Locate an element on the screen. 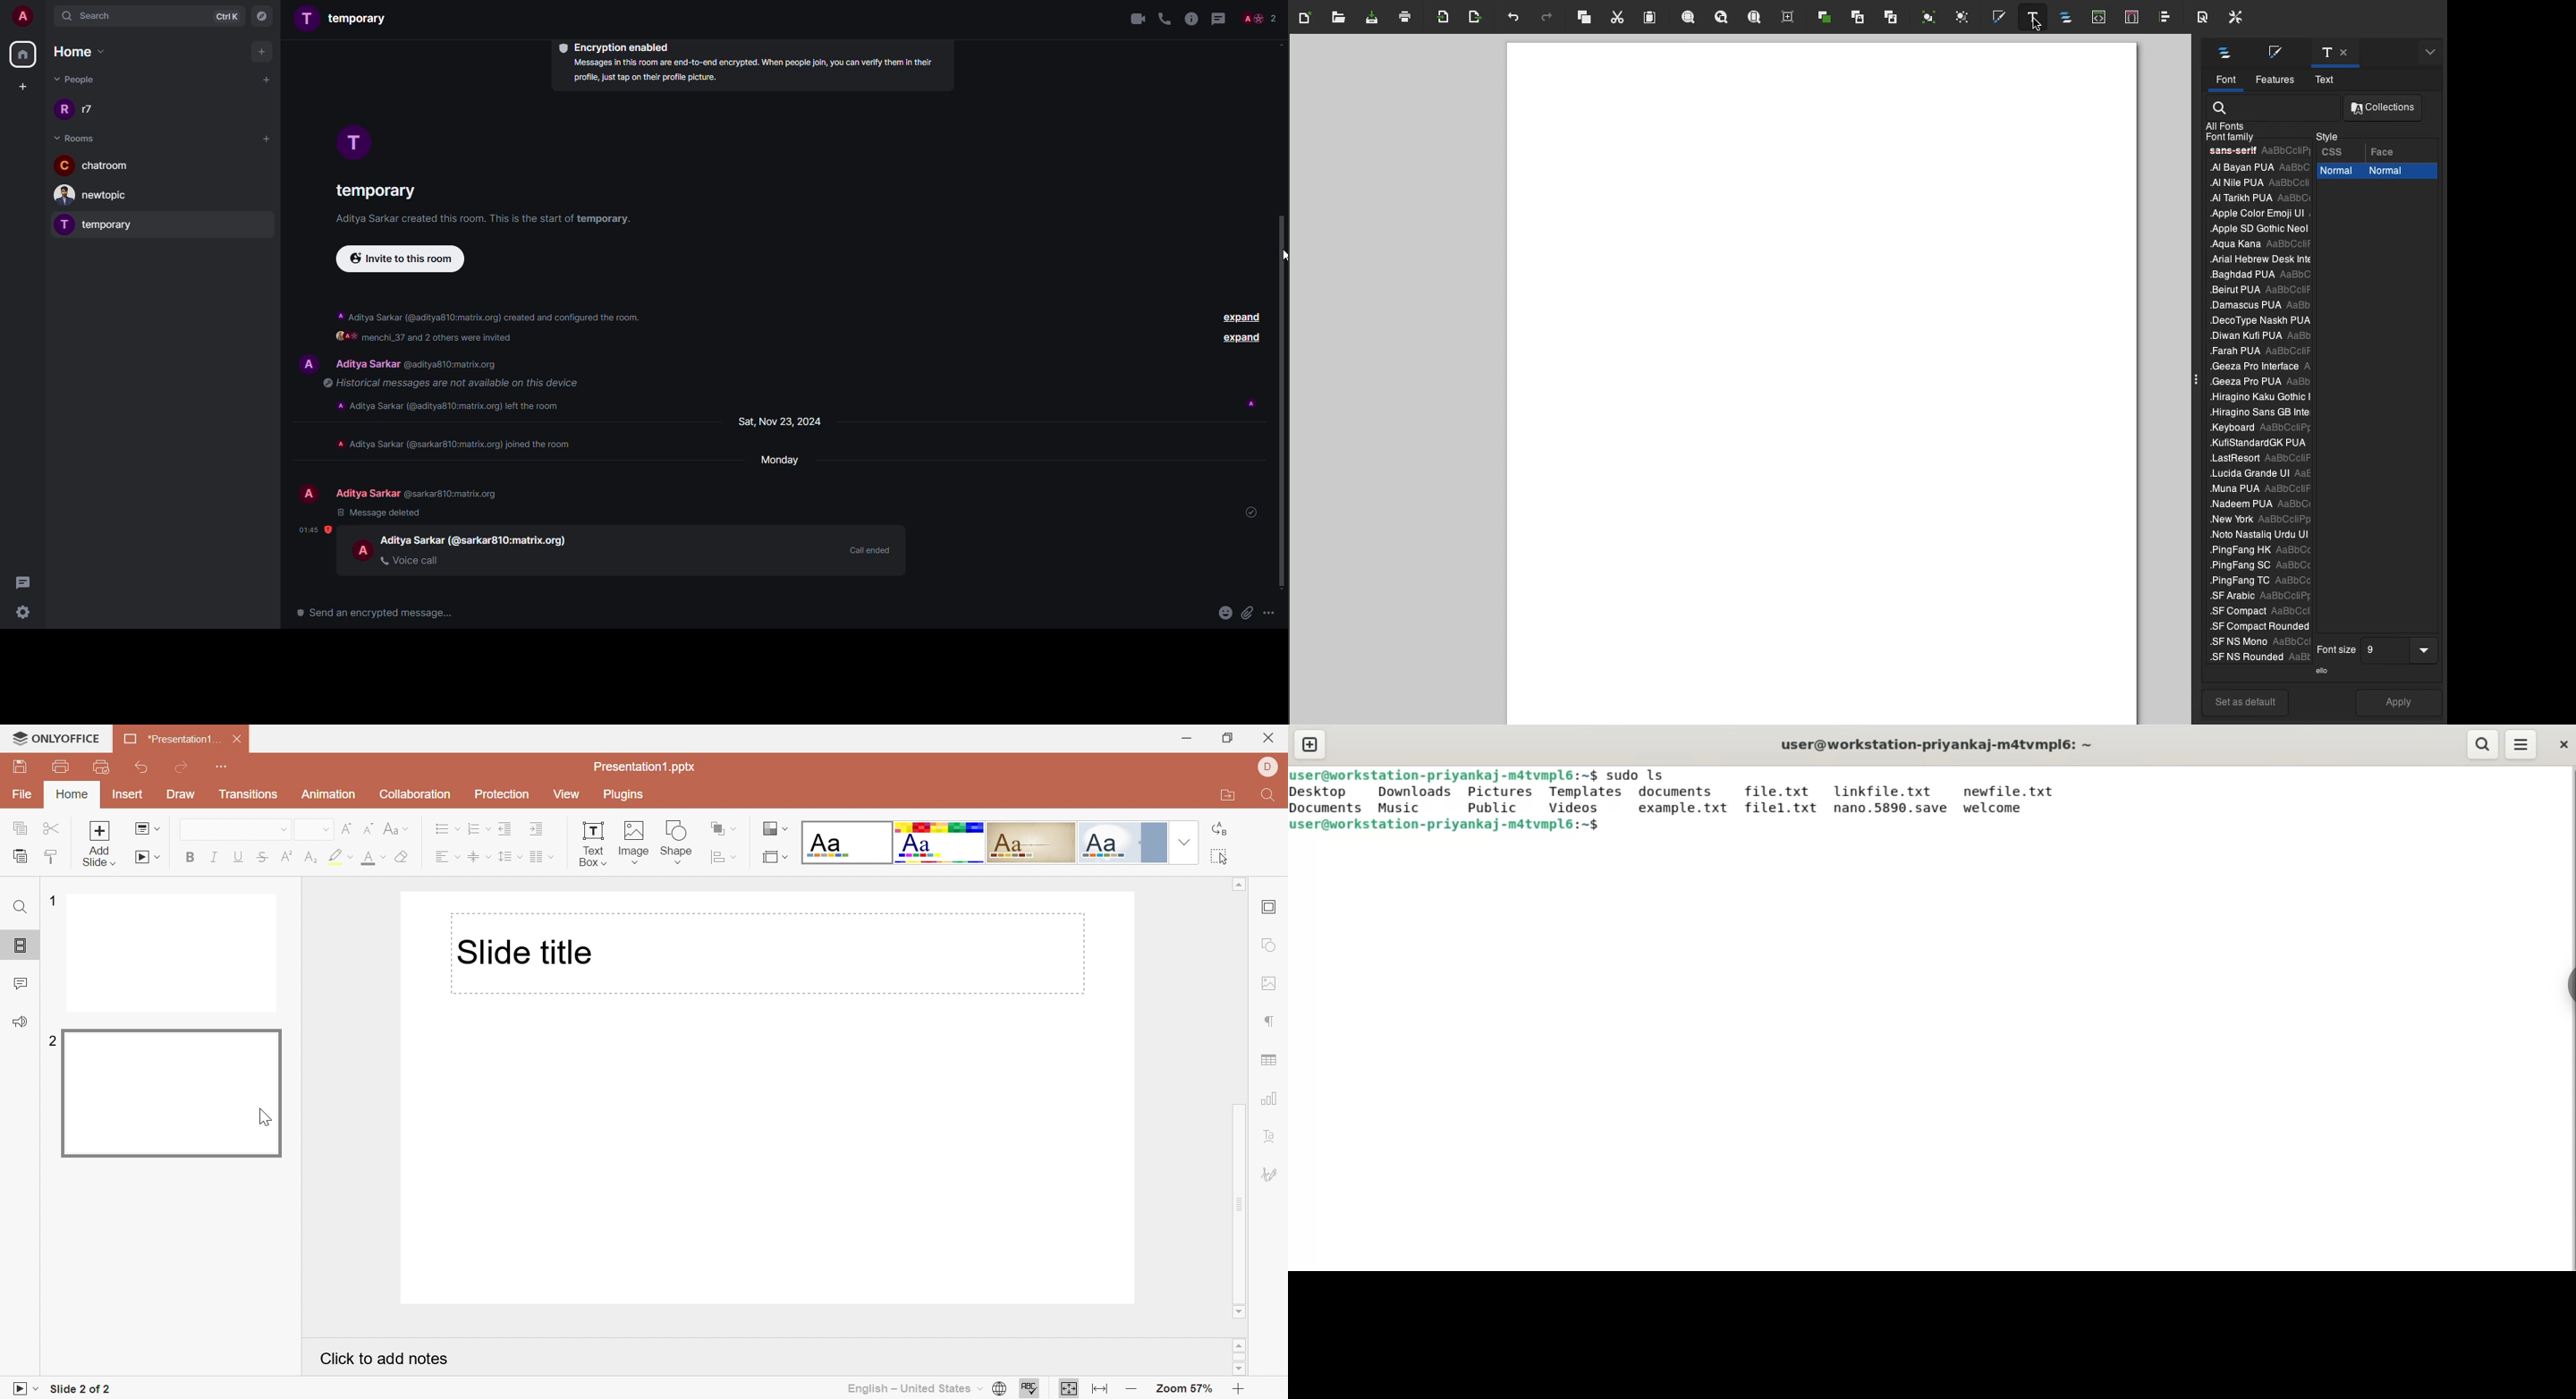  Decrease Indent is located at coordinates (507, 828).